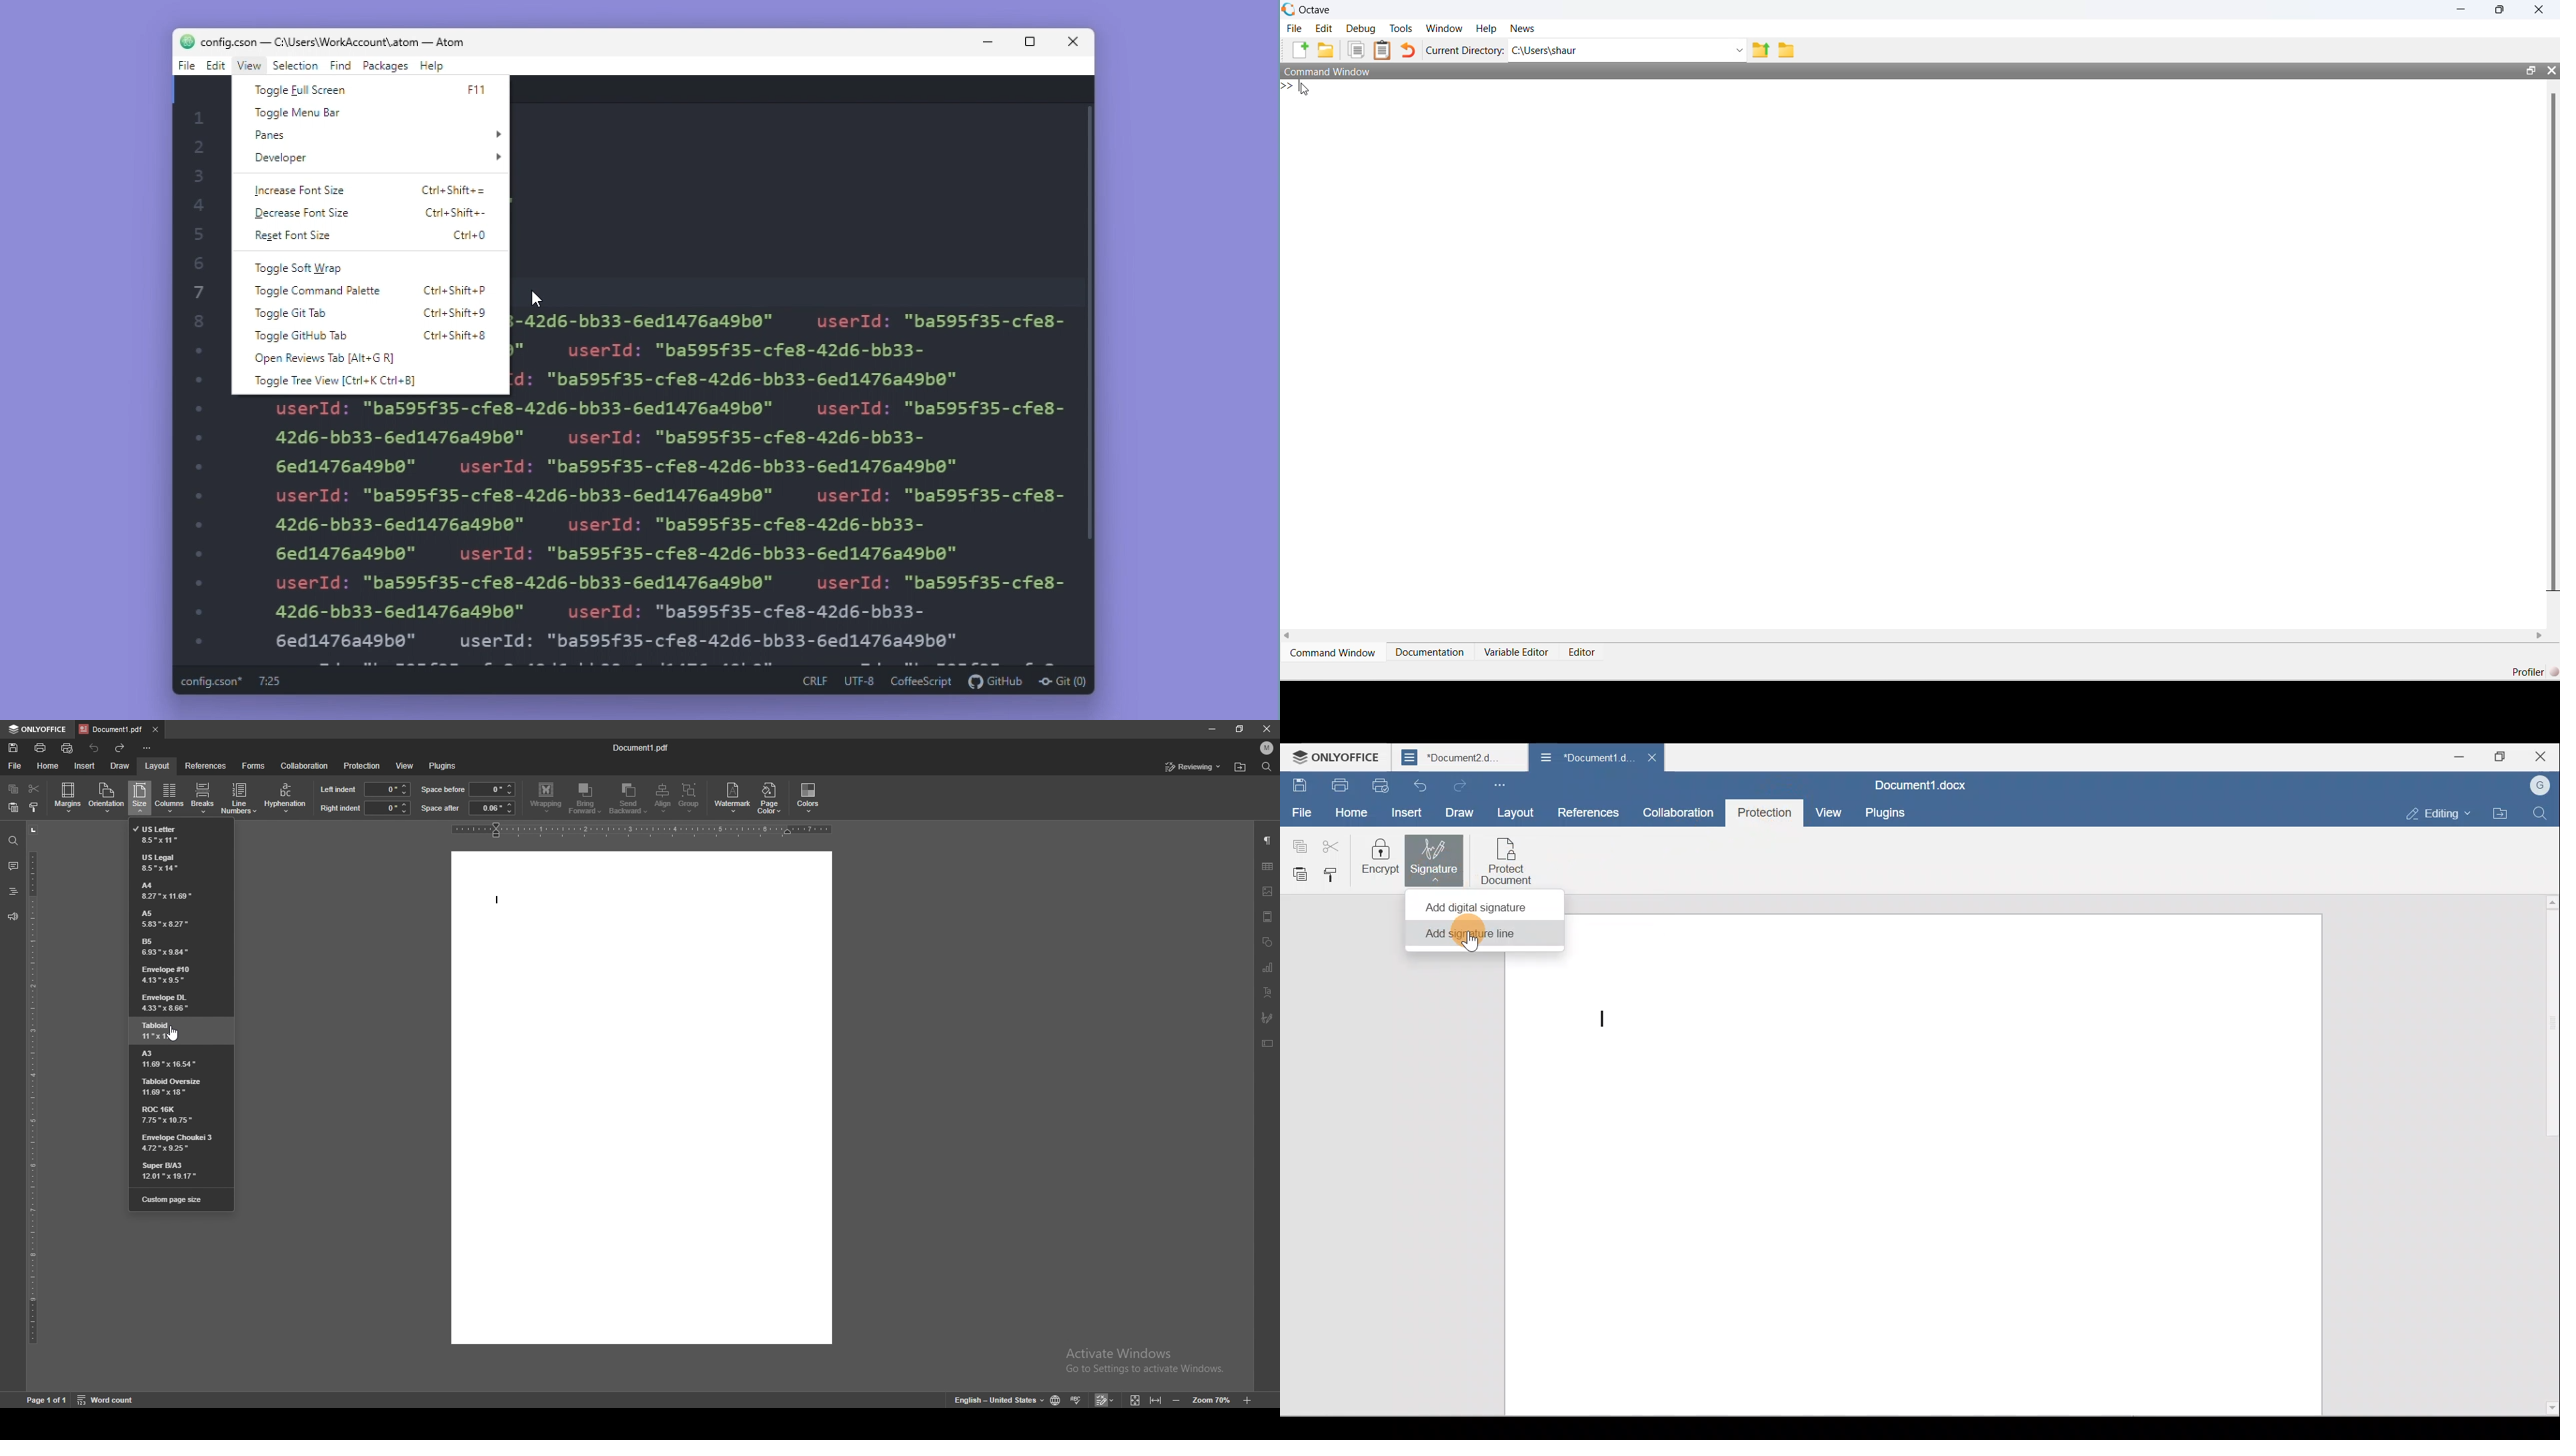  I want to click on Encrypt, so click(1383, 860).